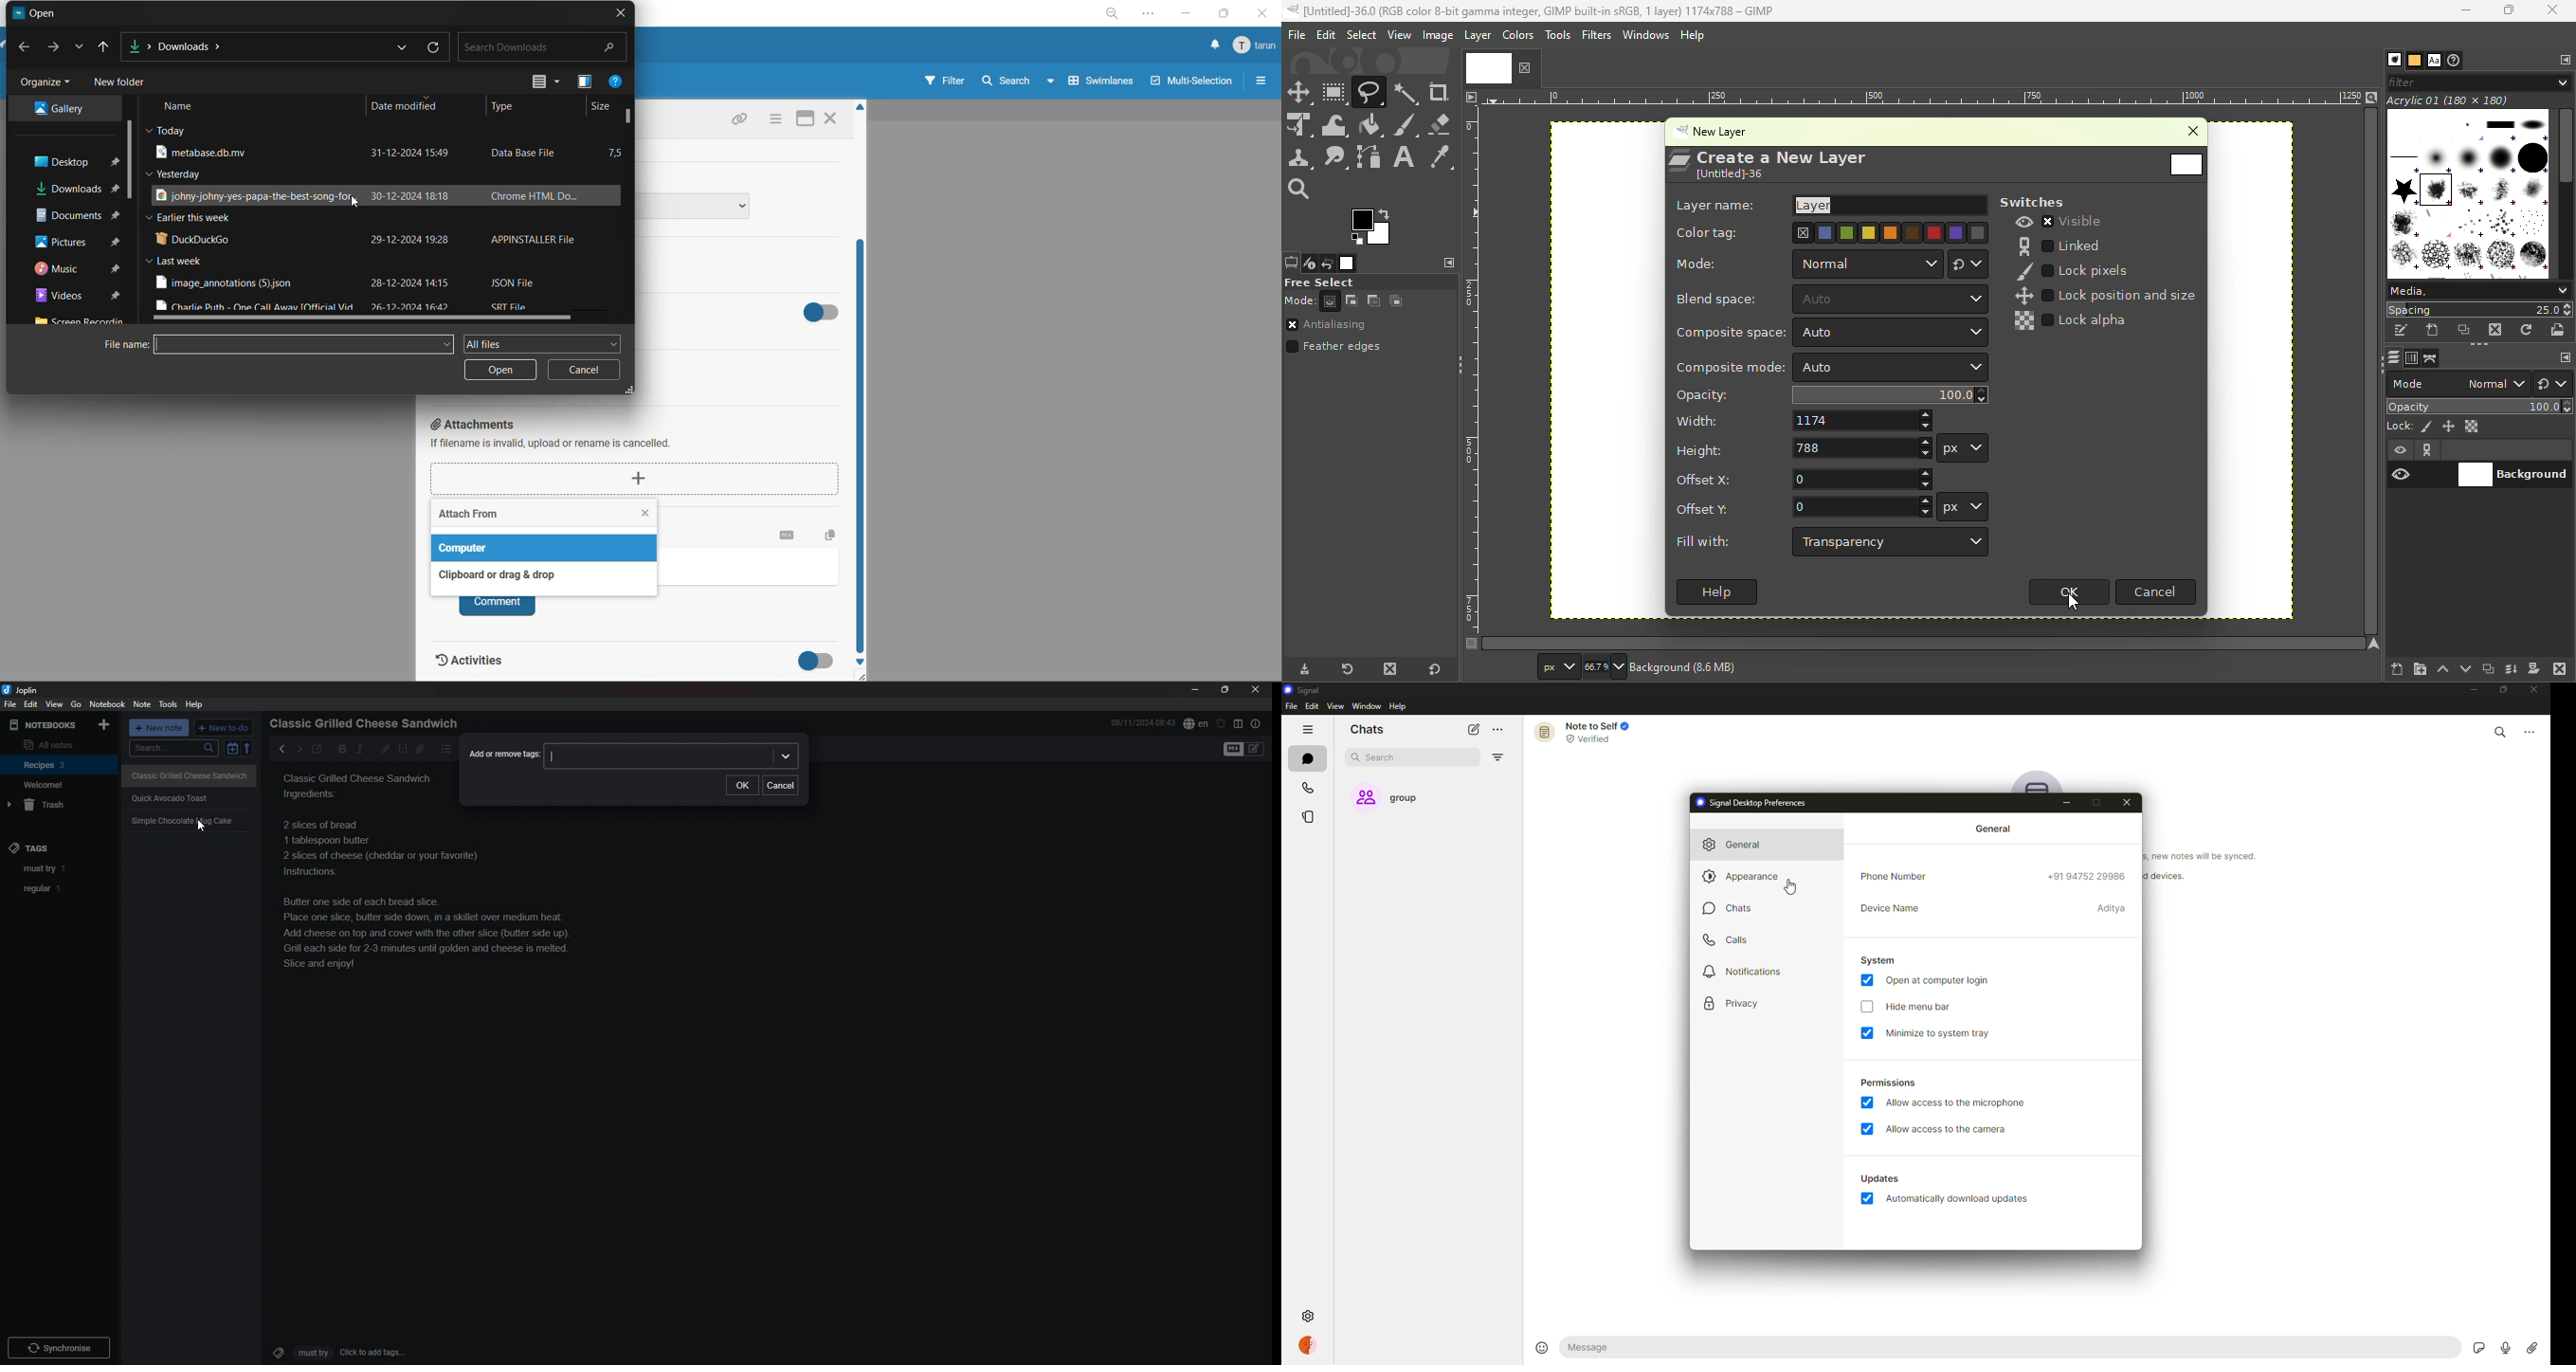 This screenshot has width=2576, height=1372. I want to click on Create a duplicate of the layer and add it to the image, so click(2487, 668).